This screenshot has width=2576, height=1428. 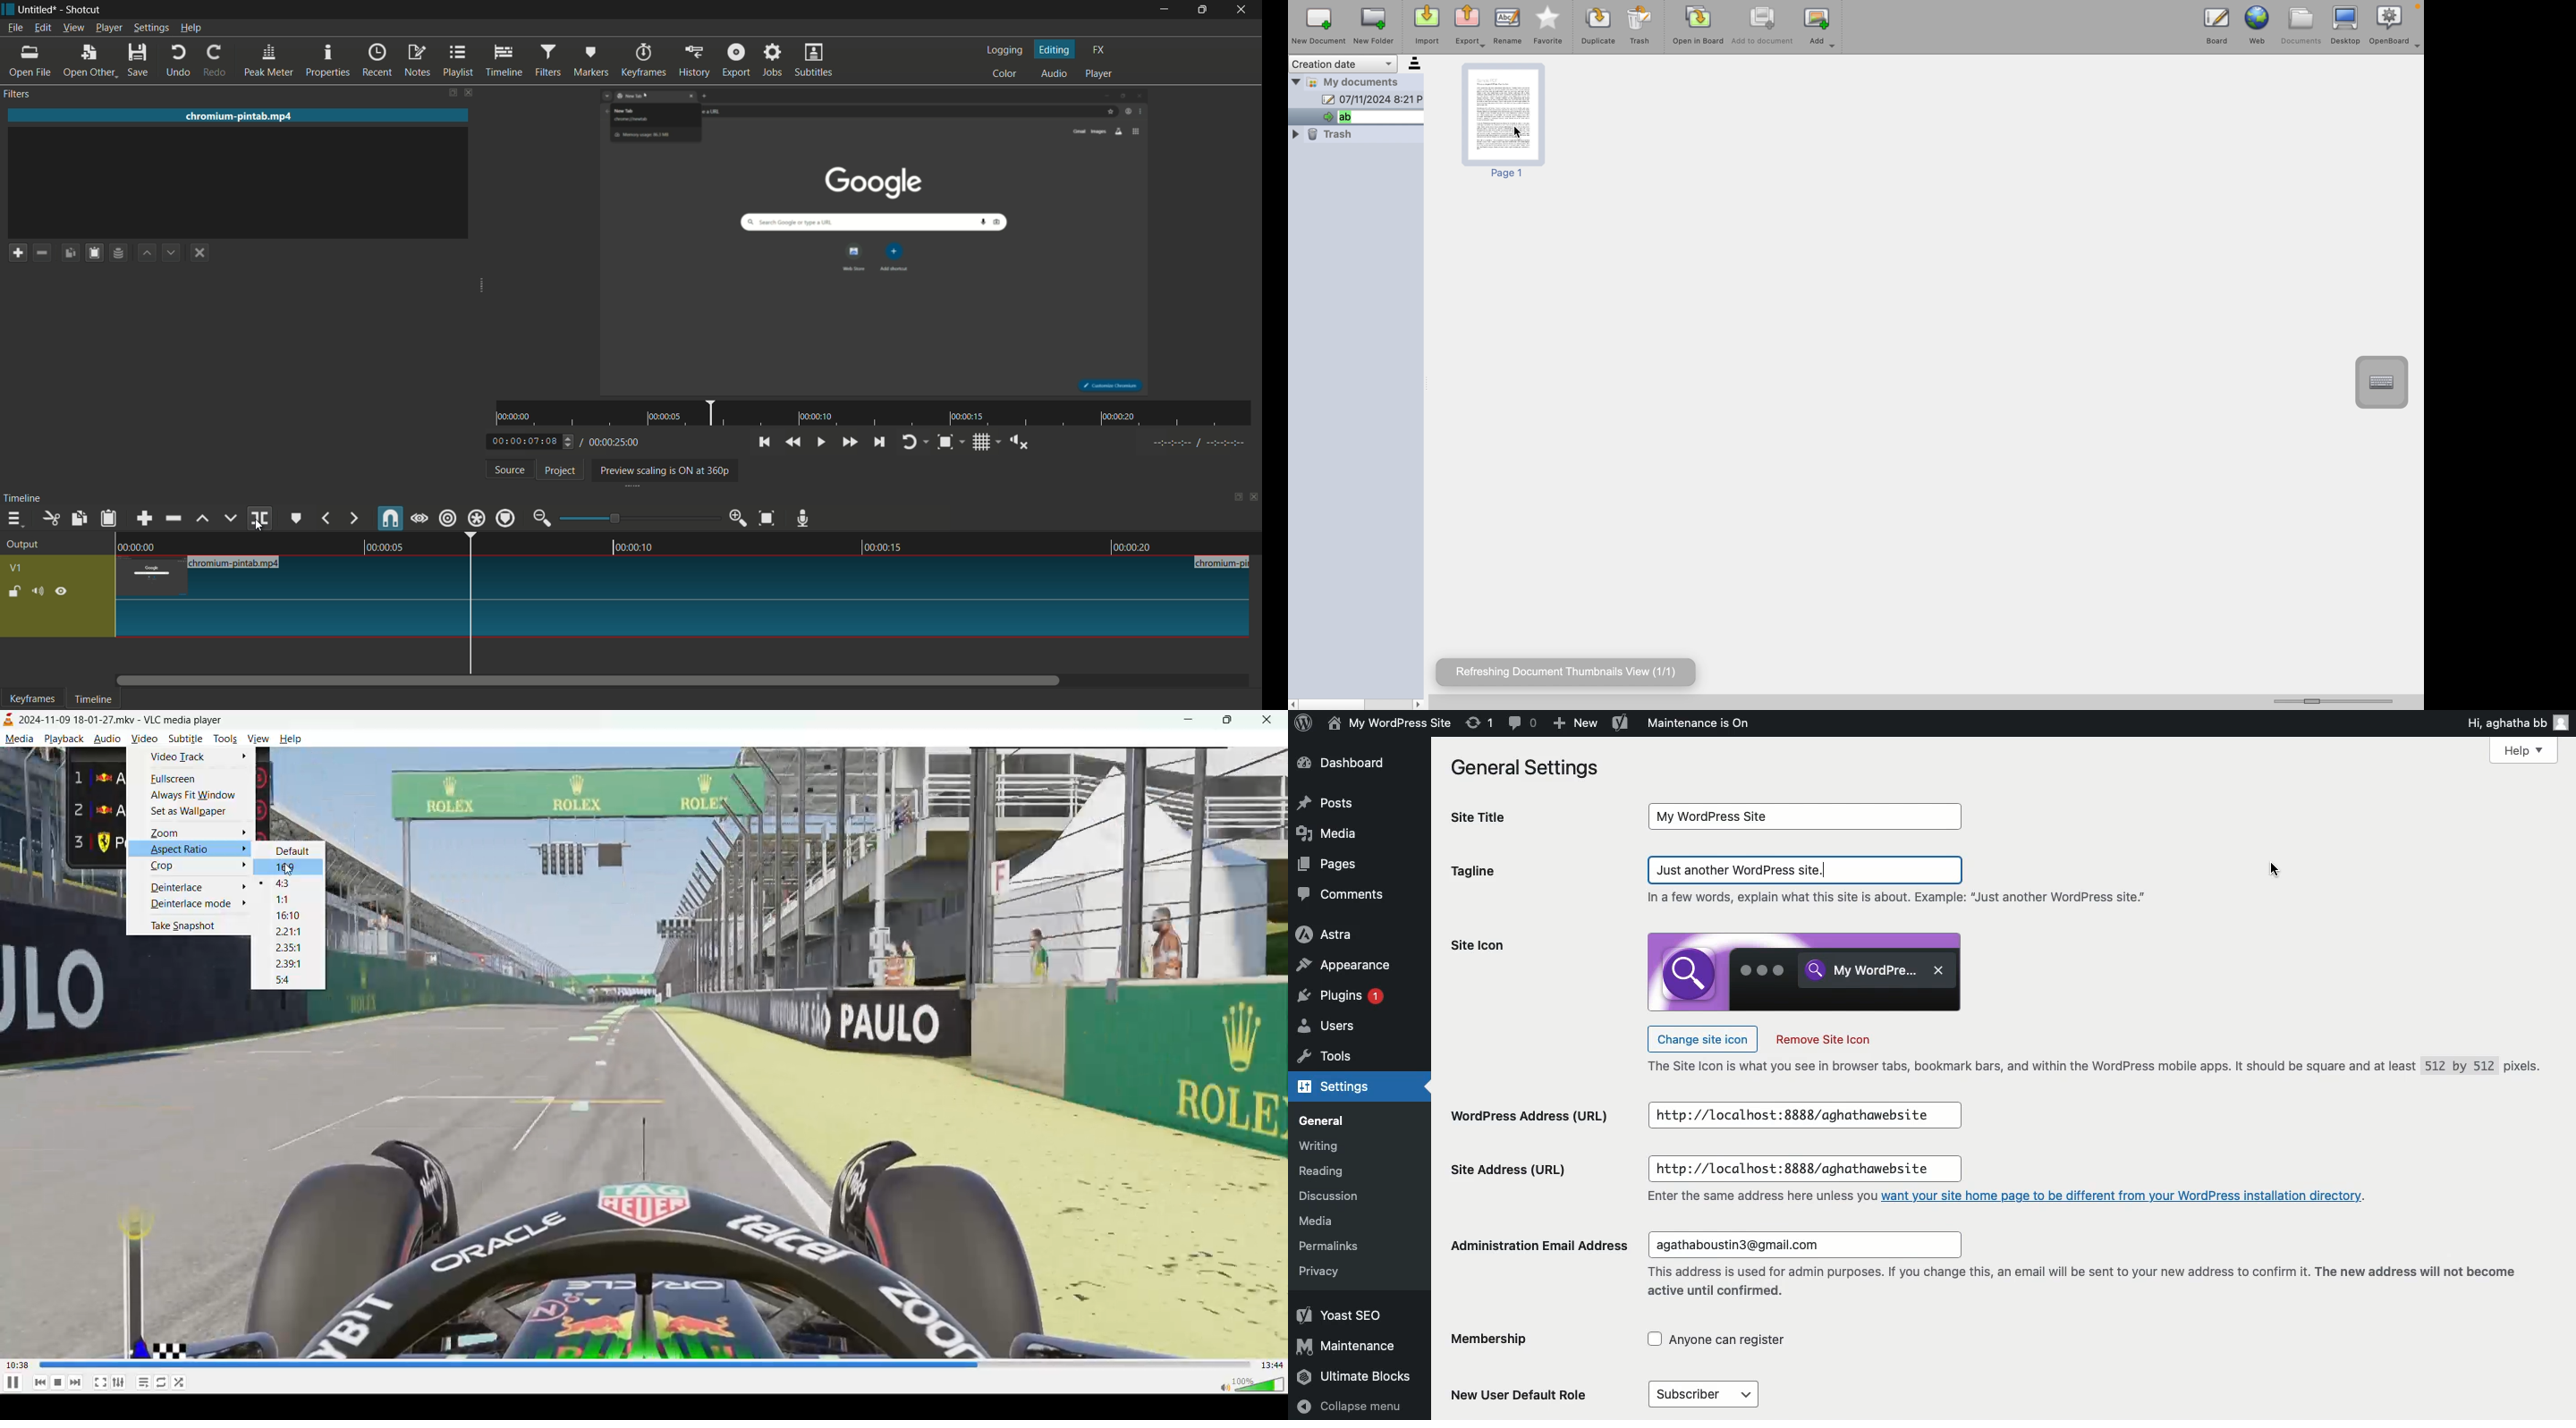 I want to click on timeline, so click(x=91, y=700).